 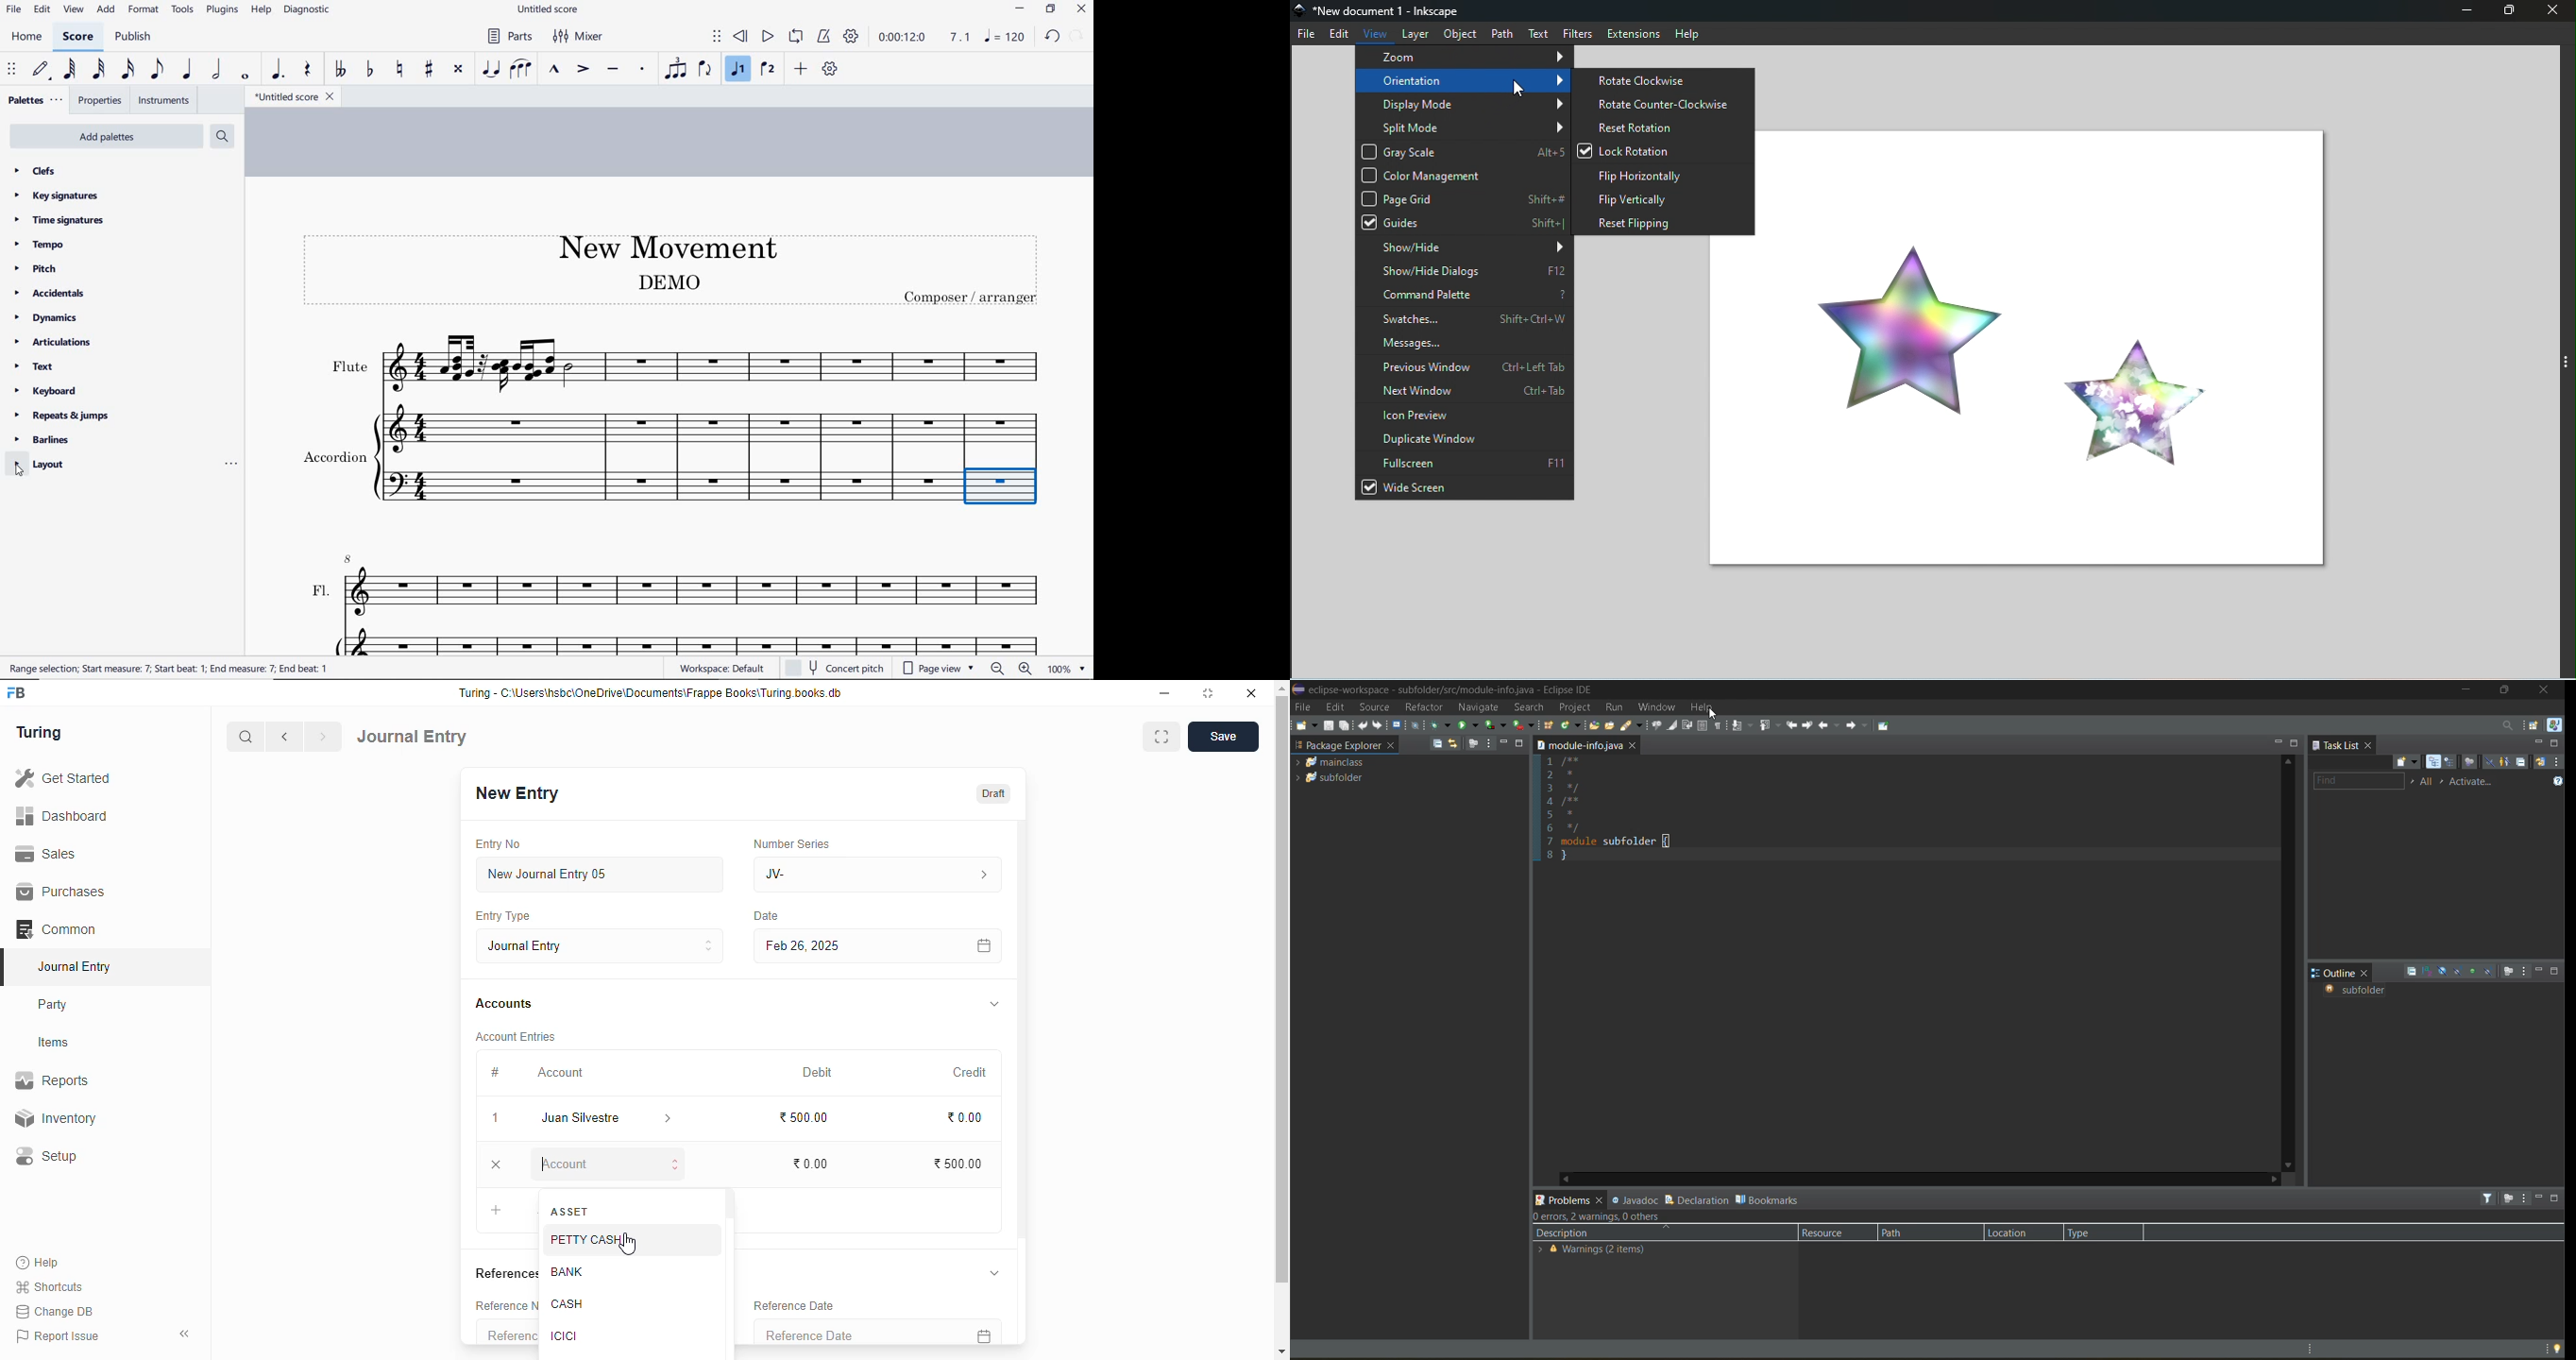 I want to click on scroll up, so click(x=1281, y=688).